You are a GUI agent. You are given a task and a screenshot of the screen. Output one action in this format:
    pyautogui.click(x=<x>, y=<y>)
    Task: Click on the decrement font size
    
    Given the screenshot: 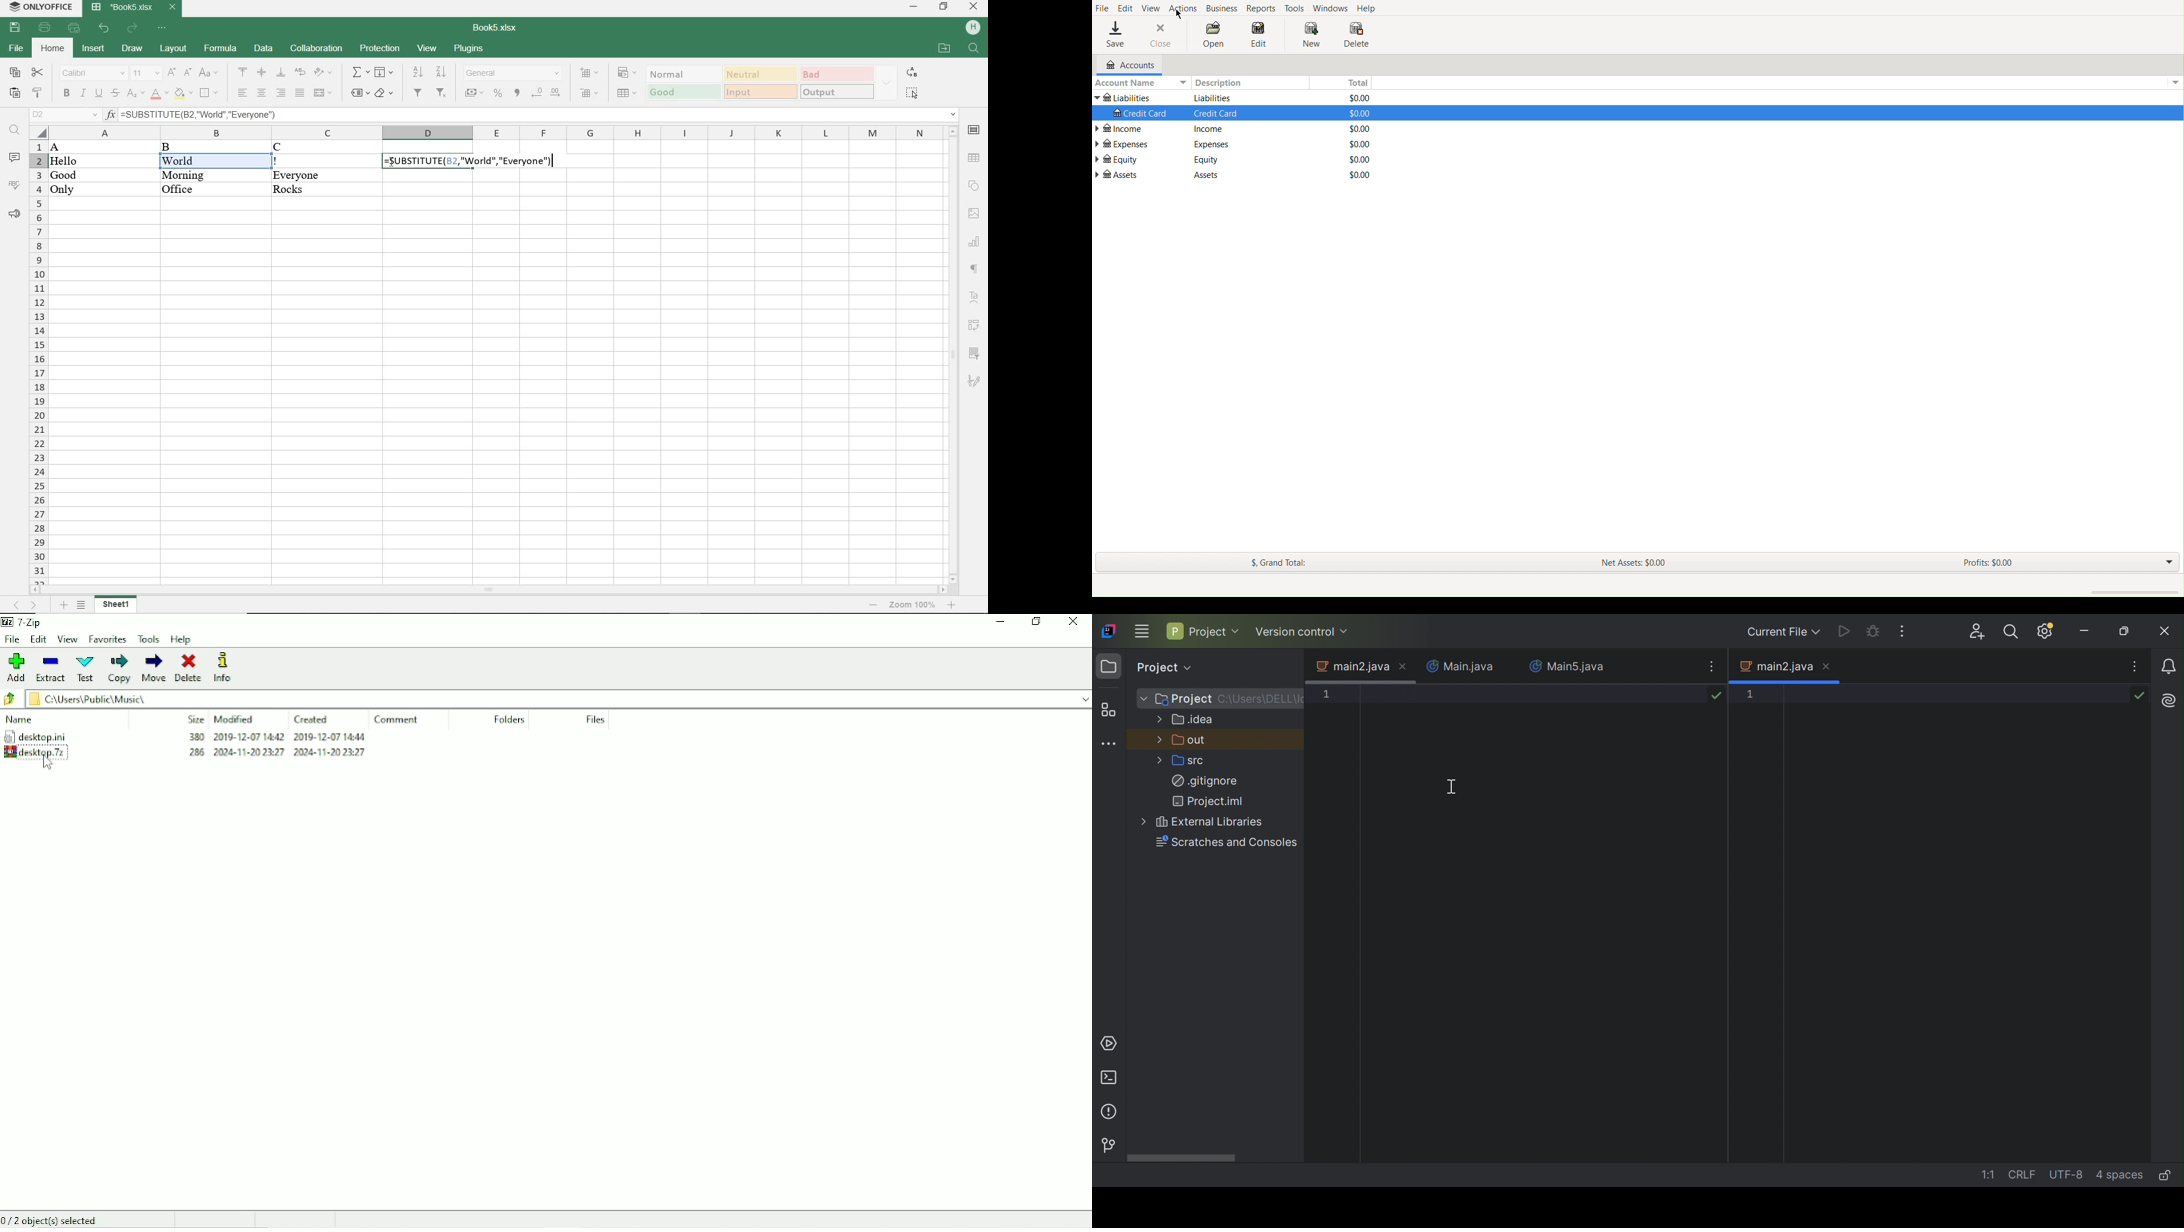 What is the action you would take?
    pyautogui.click(x=187, y=74)
    